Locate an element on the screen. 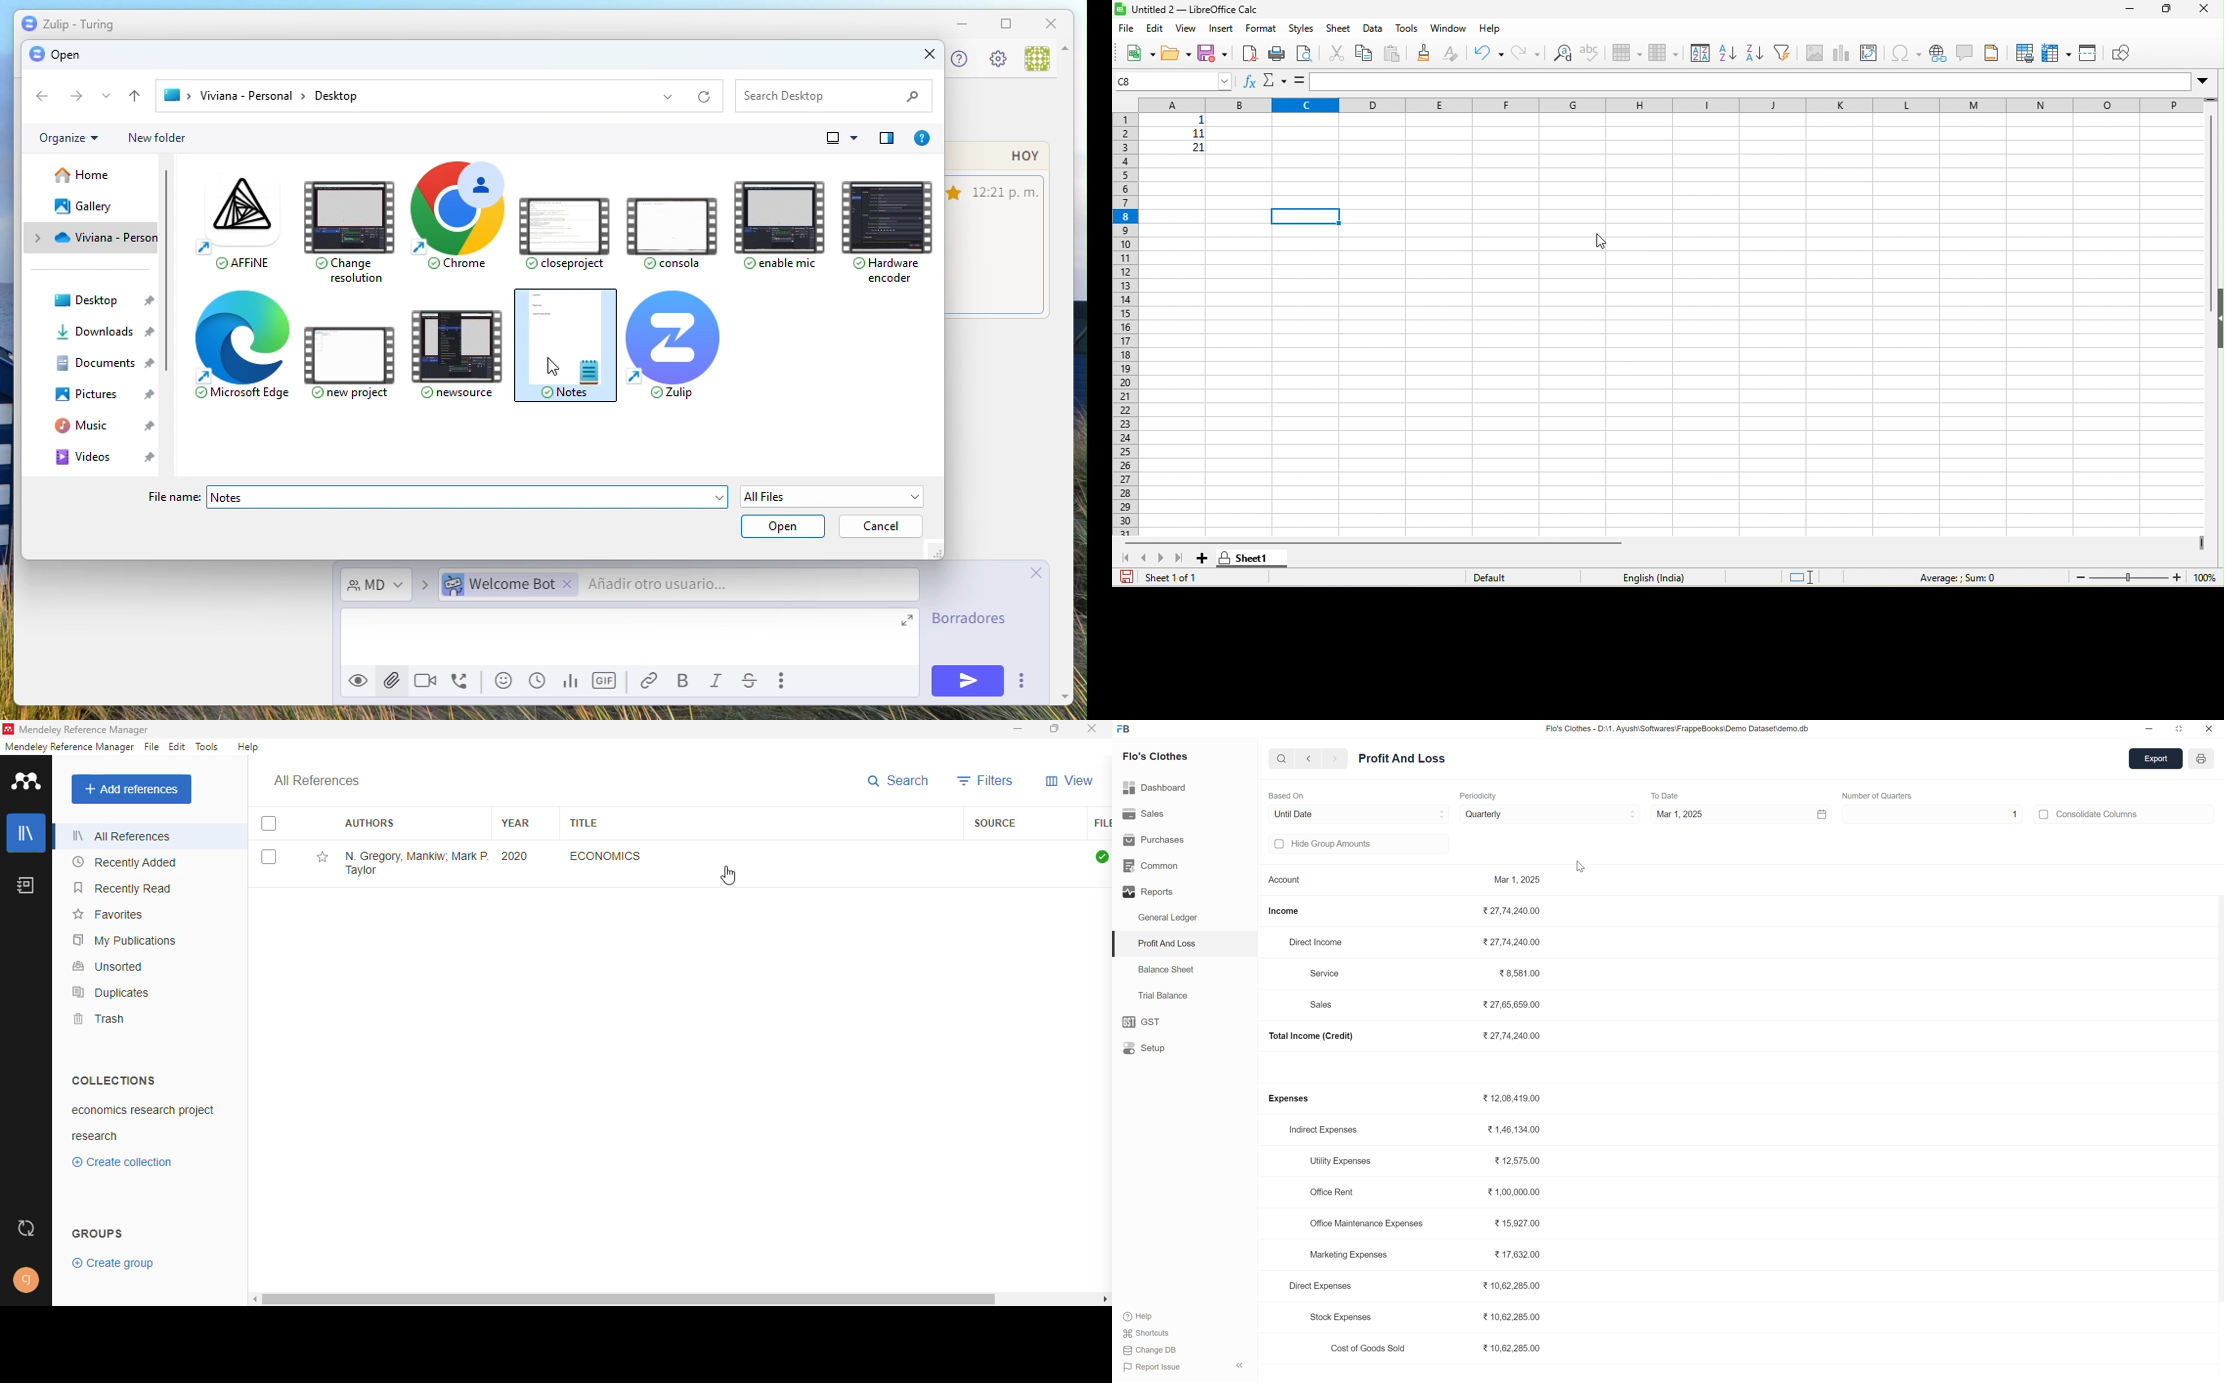 The height and width of the screenshot is (1400, 2240). title is located at coordinates (1189, 10).